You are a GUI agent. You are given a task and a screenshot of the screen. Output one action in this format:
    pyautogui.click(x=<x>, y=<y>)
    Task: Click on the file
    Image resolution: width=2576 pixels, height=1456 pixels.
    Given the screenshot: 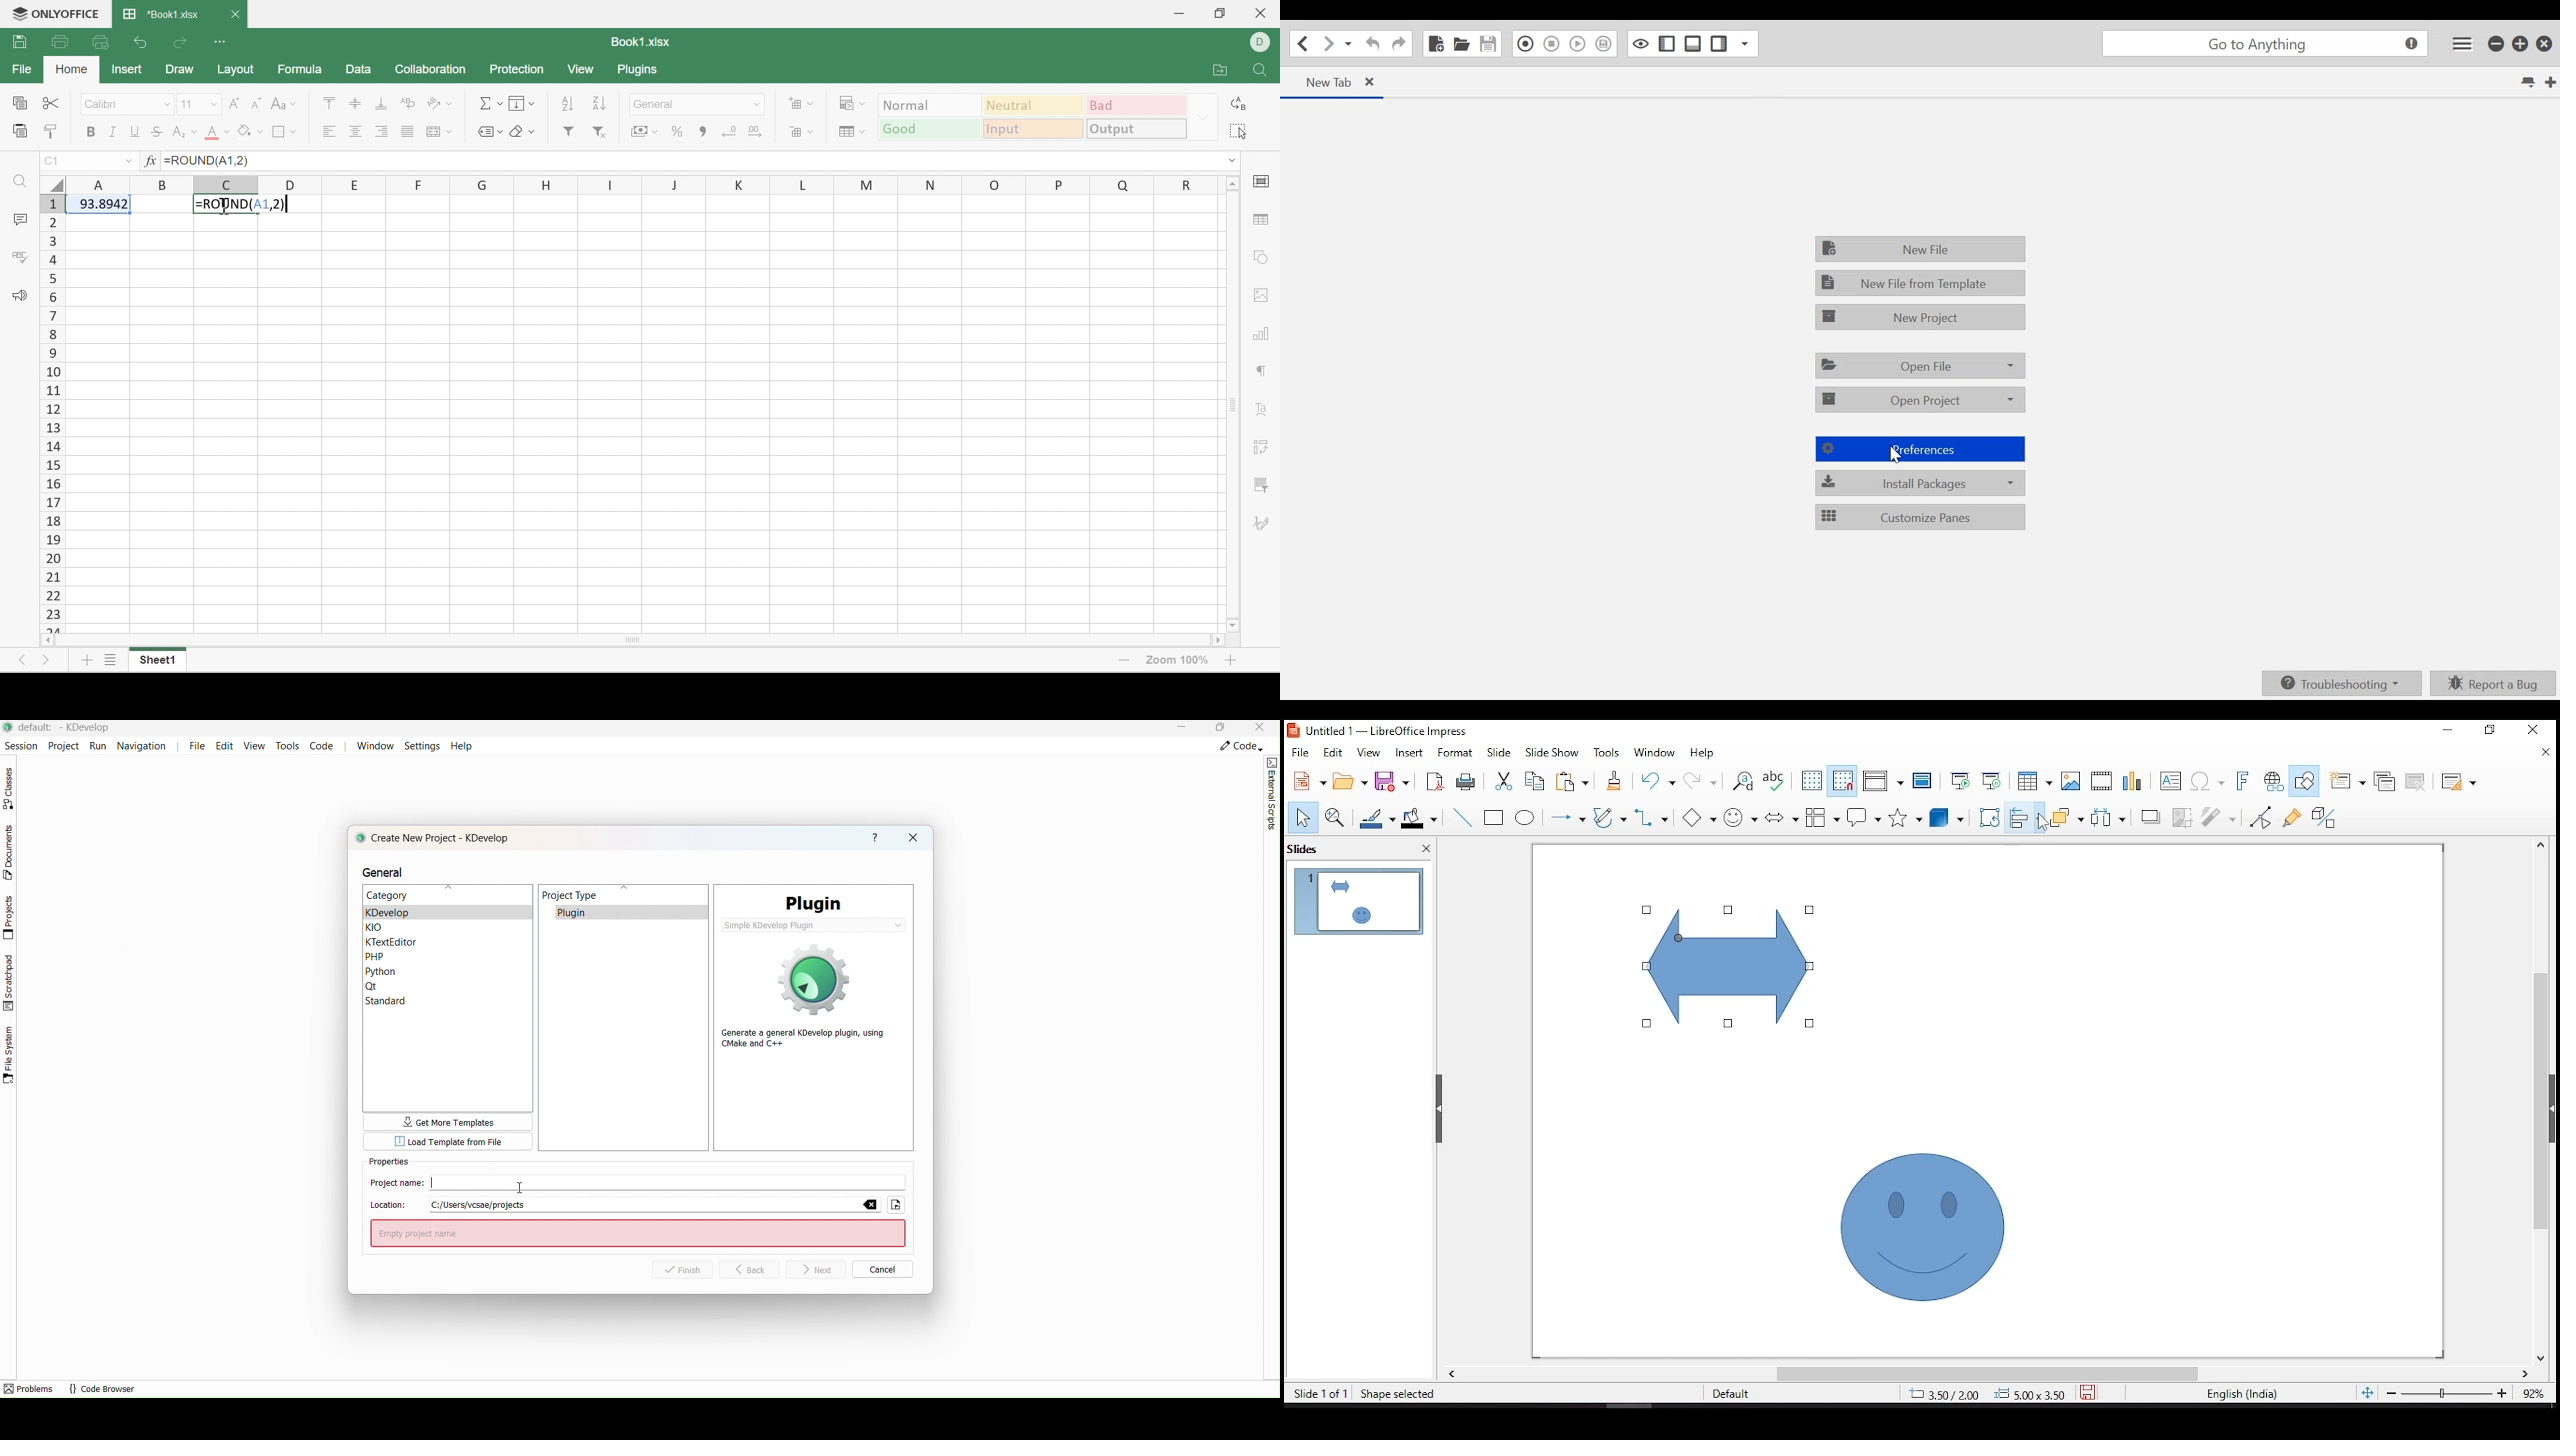 What is the action you would take?
    pyautogui.click(x=1300, y=751)
    